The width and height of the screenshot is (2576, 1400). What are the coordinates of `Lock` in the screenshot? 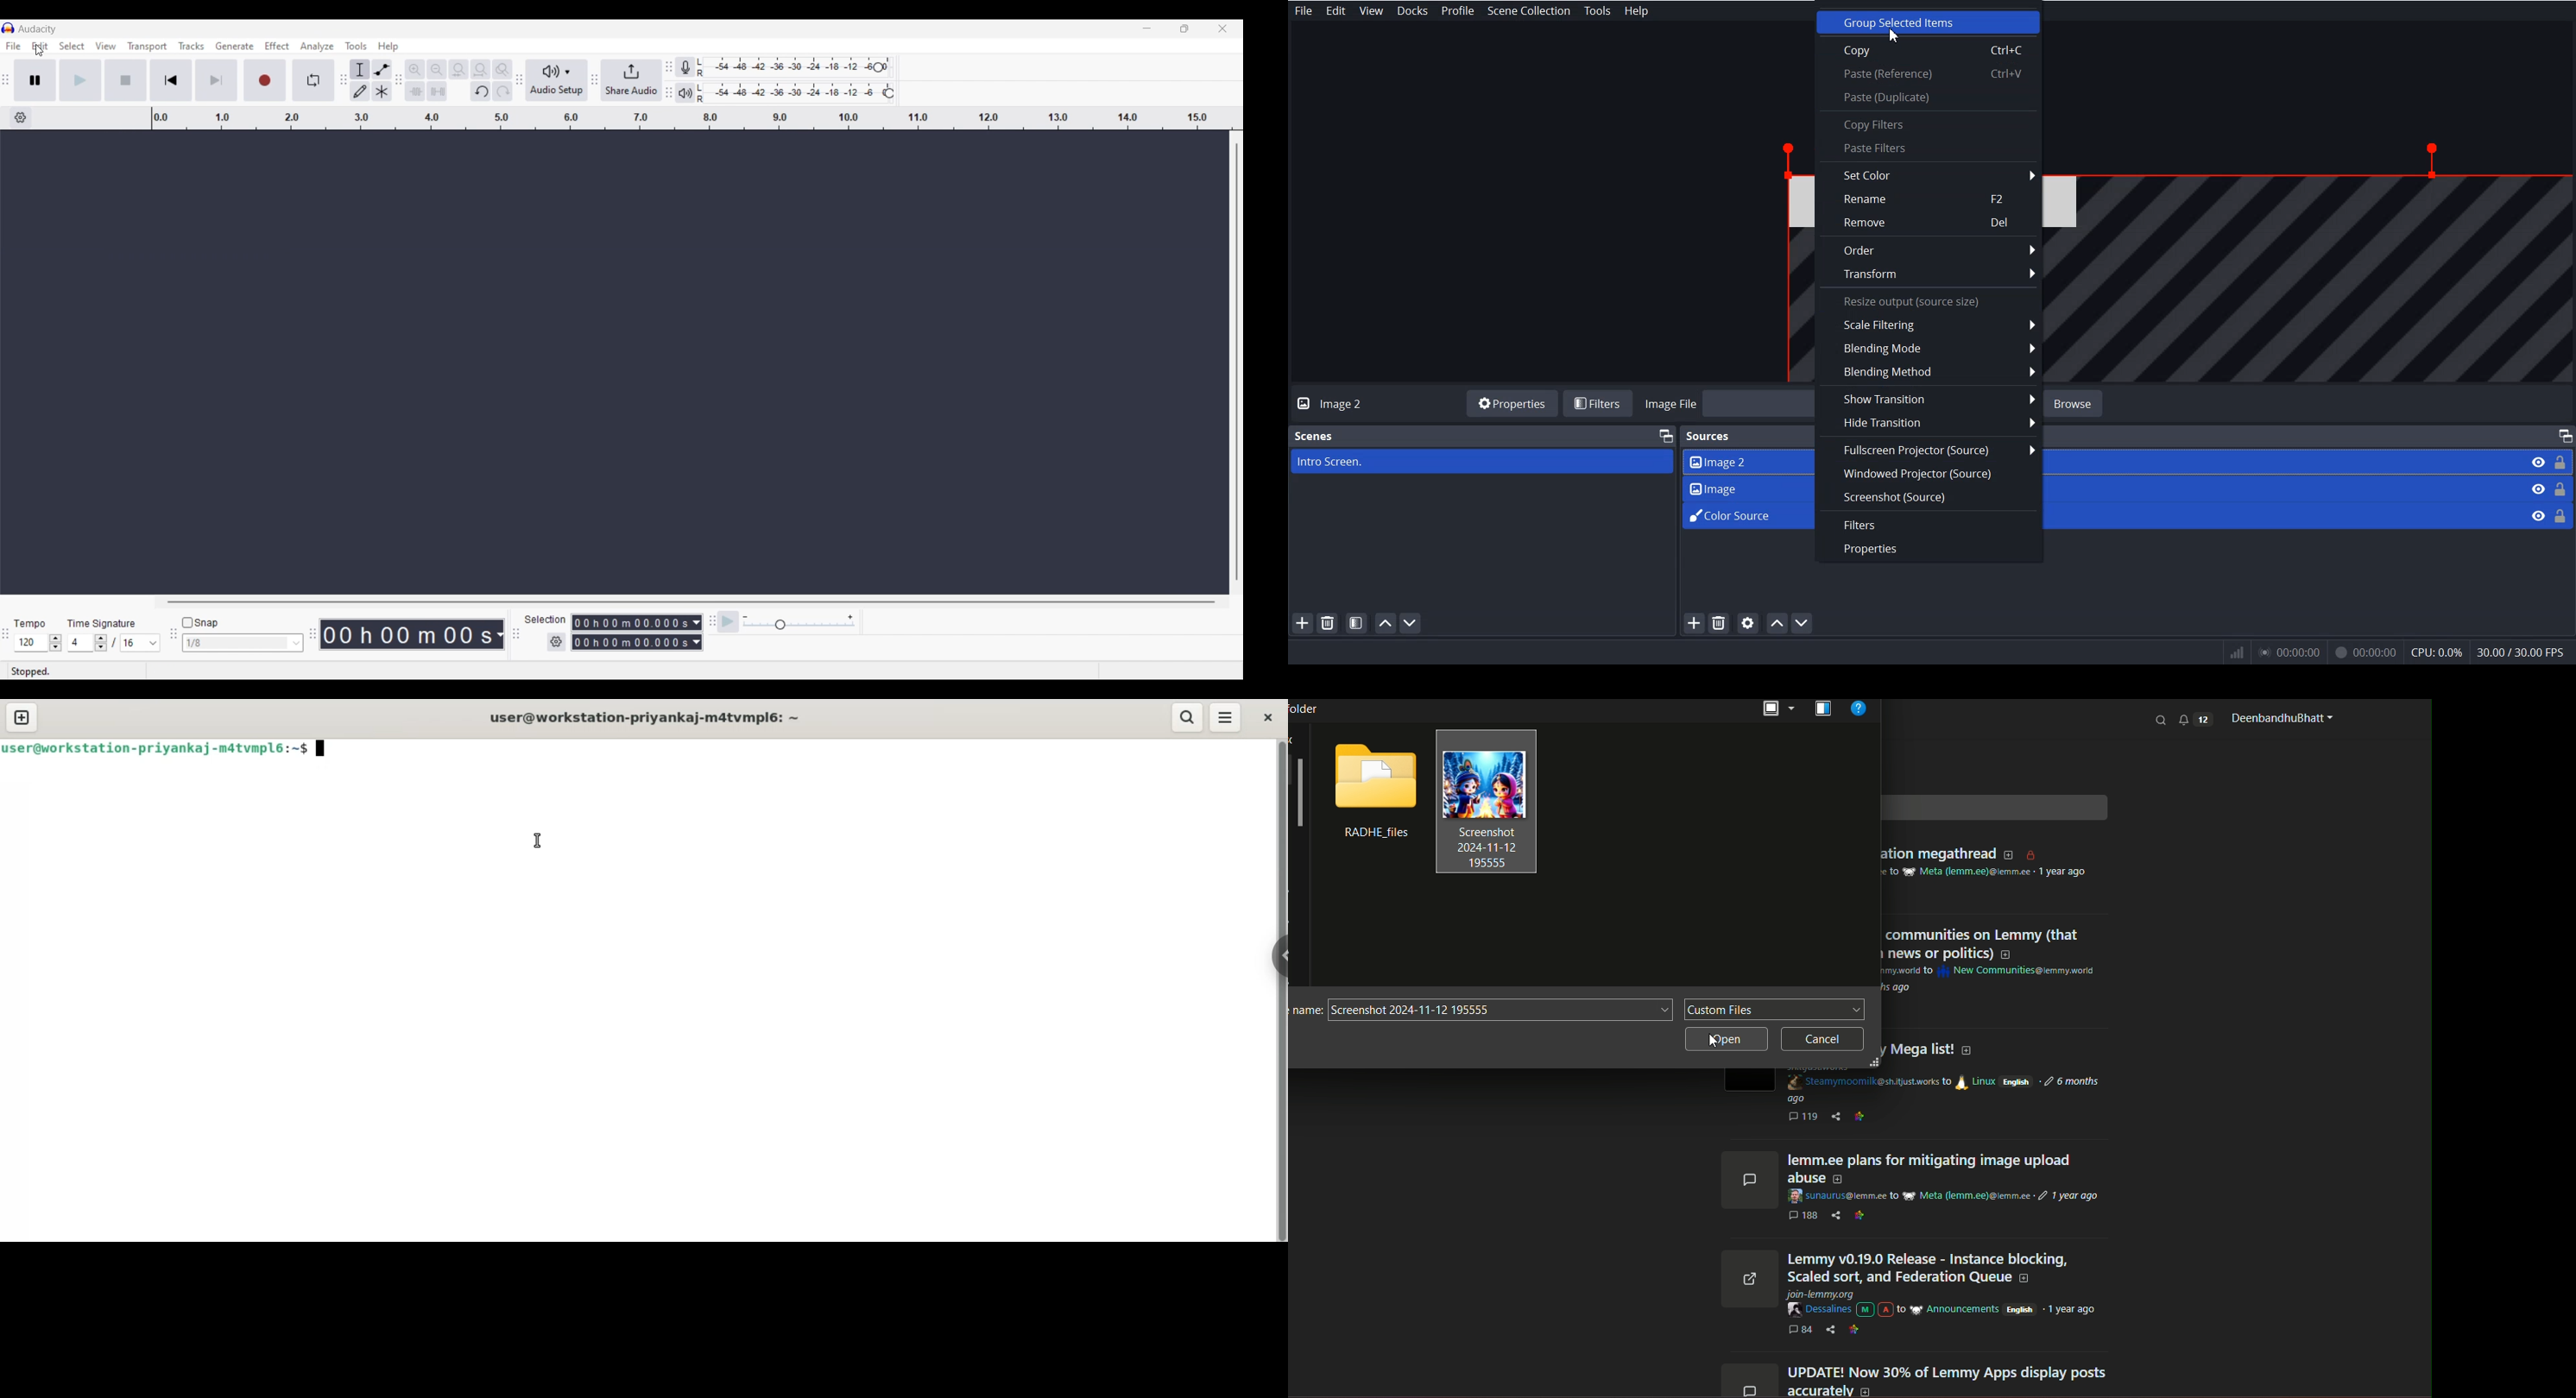 It's located at (2561, 488).